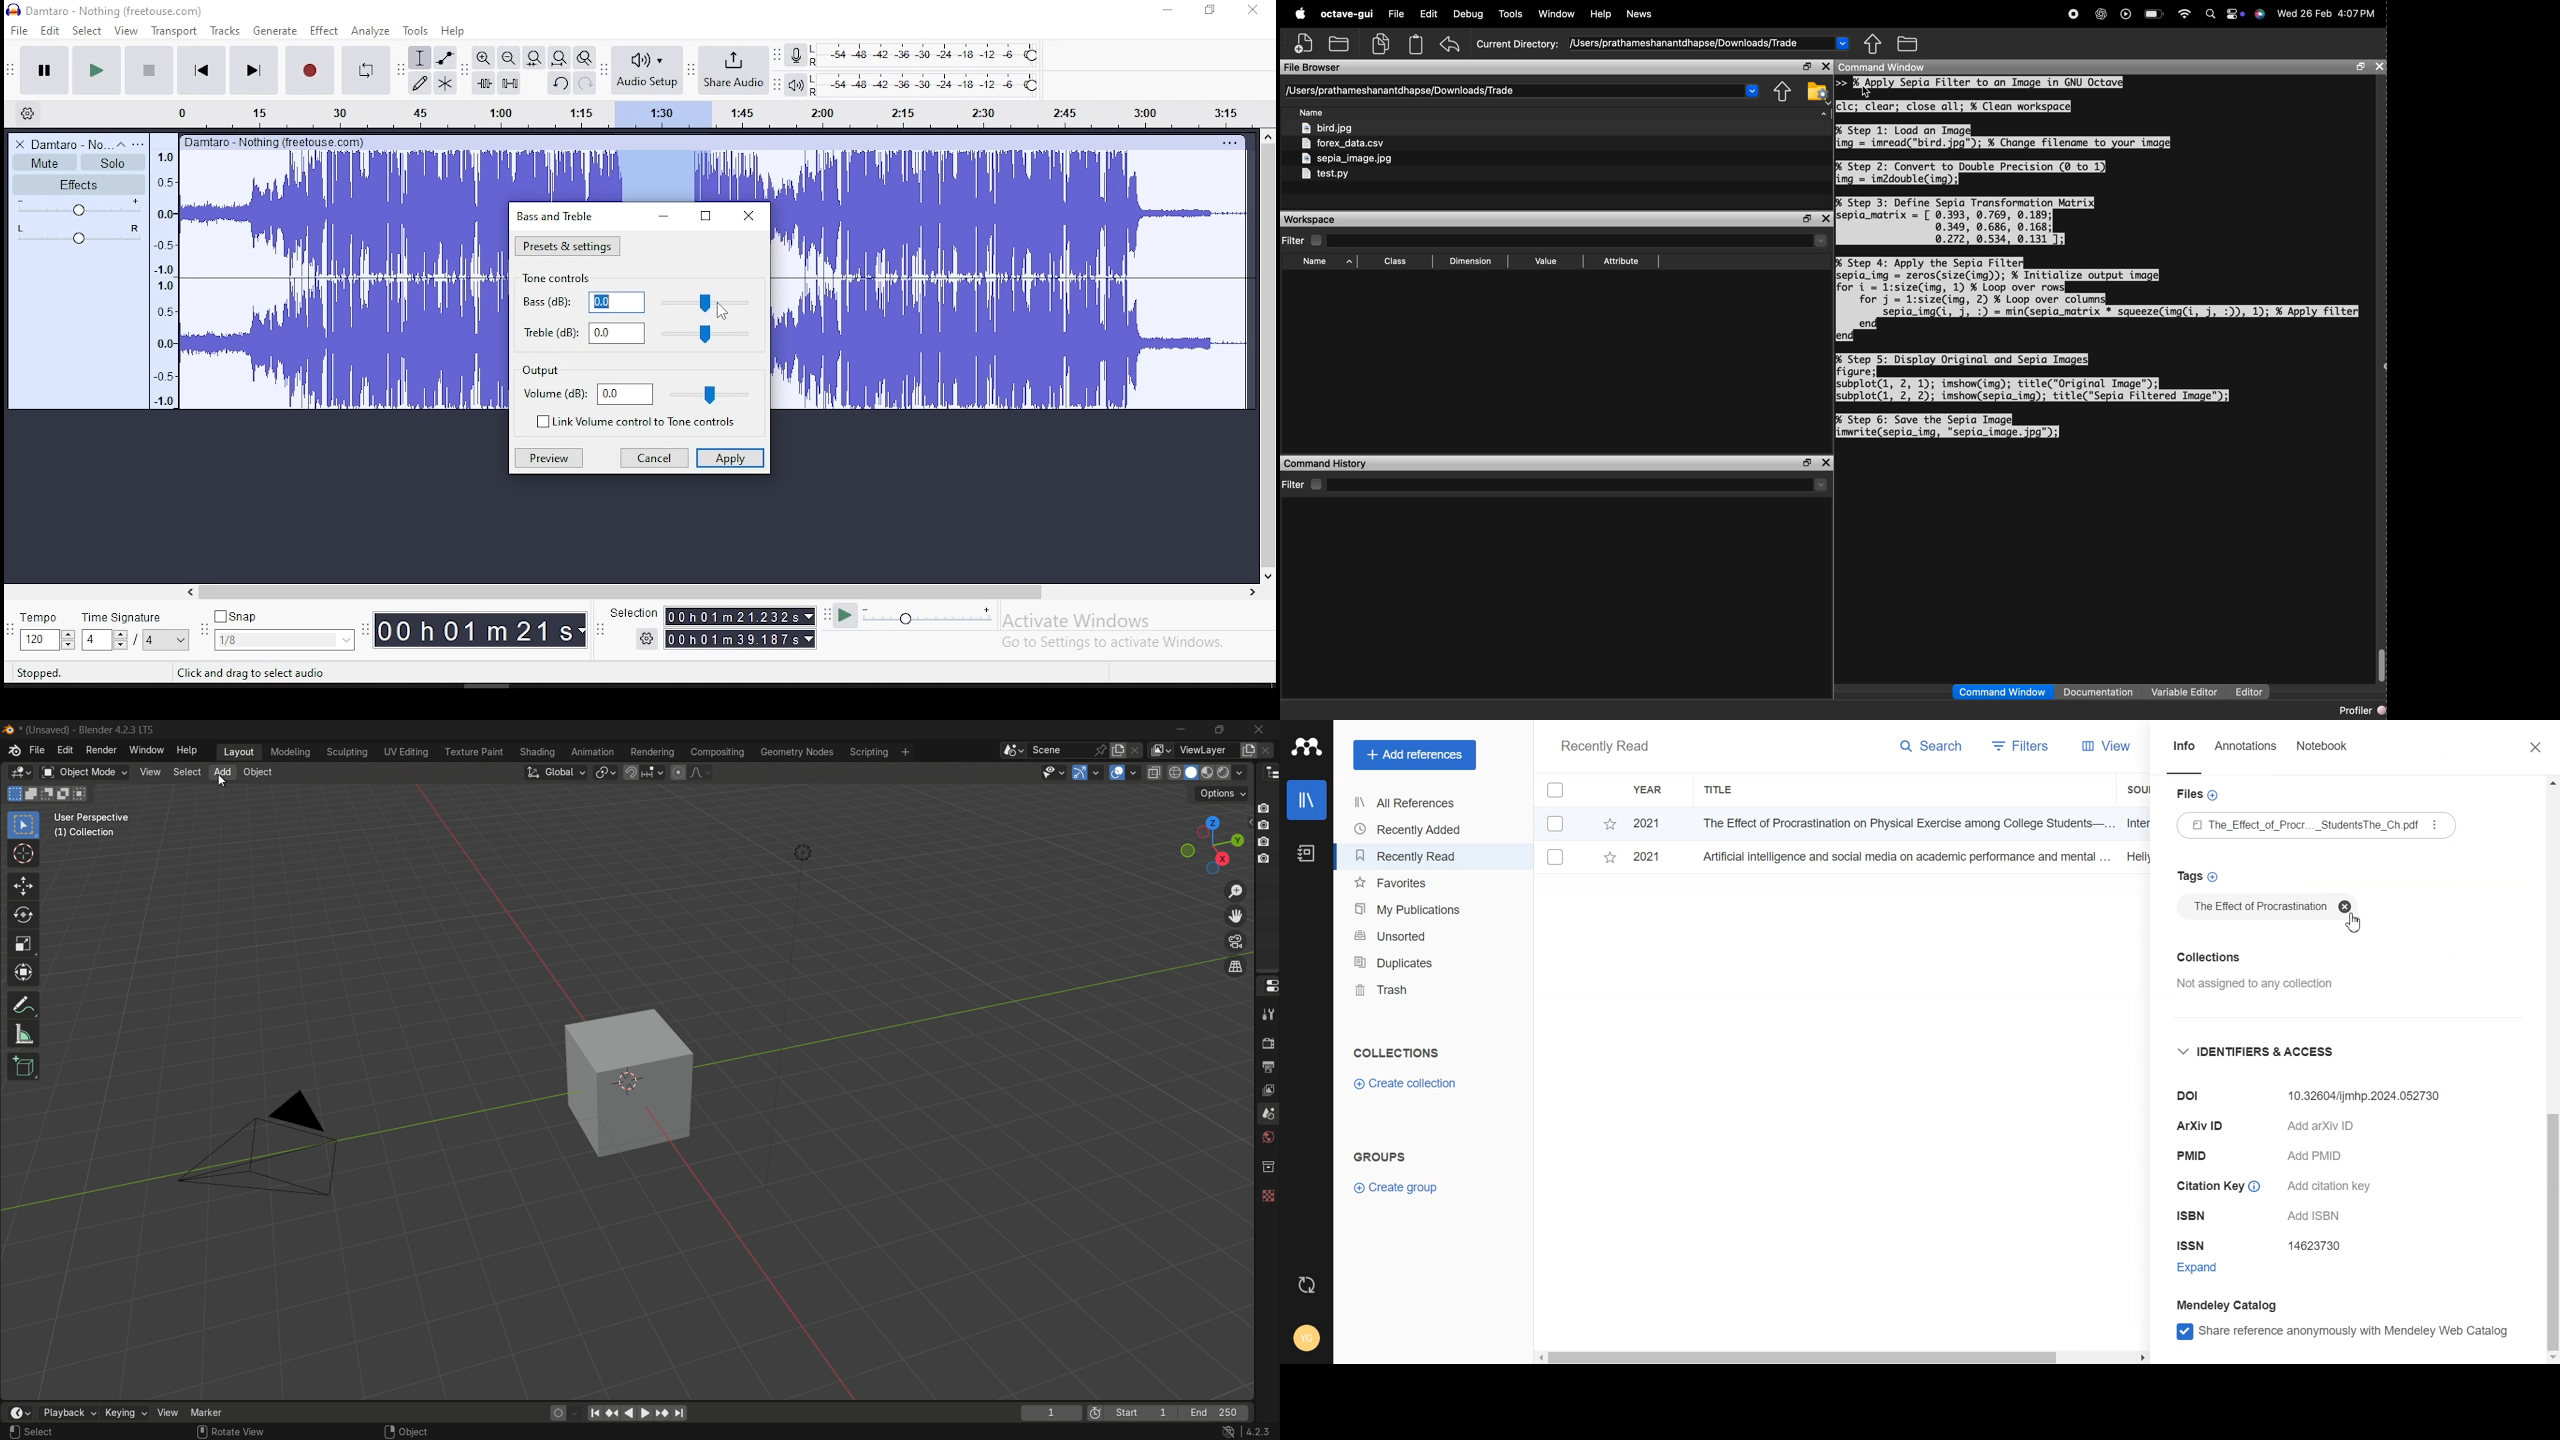 This screenshot has width=2576, height=1456. Describe the element at coordinates (475, 752) in the screenshot. I see `texture paint menu` at that location.